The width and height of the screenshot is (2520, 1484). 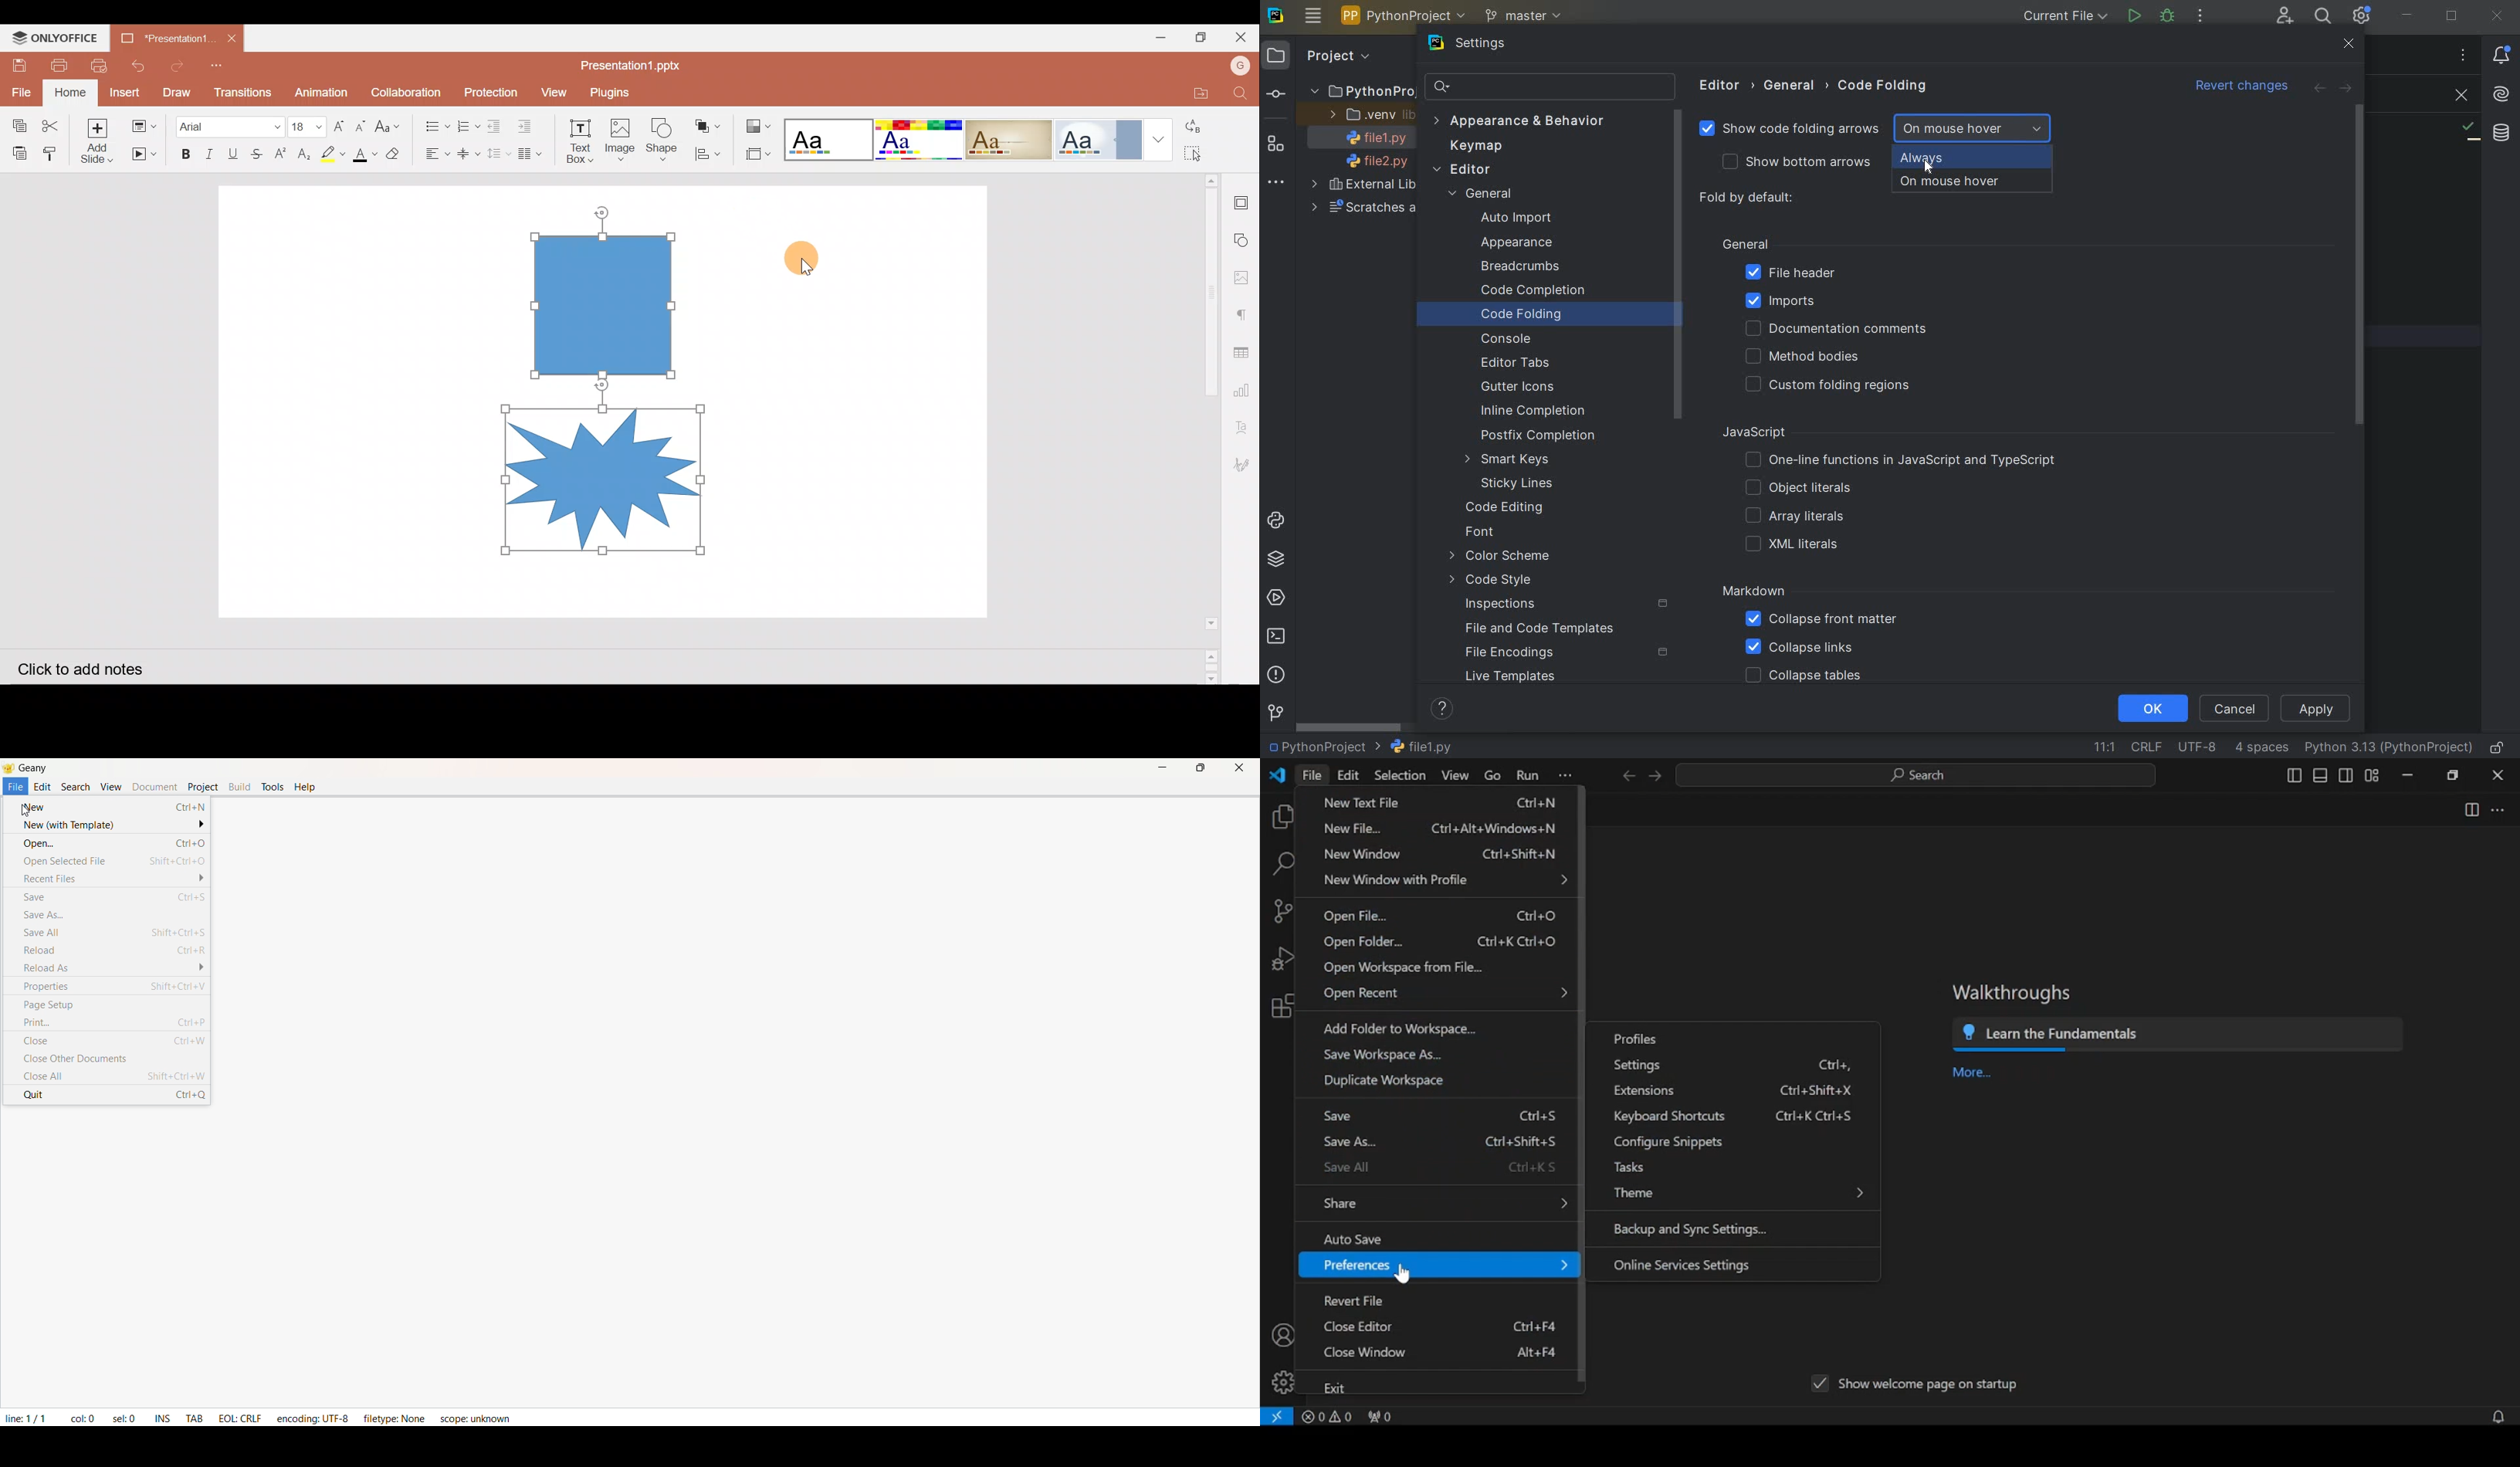 I want to click on Customize quick access toolbar, so click(x=223, y=64).